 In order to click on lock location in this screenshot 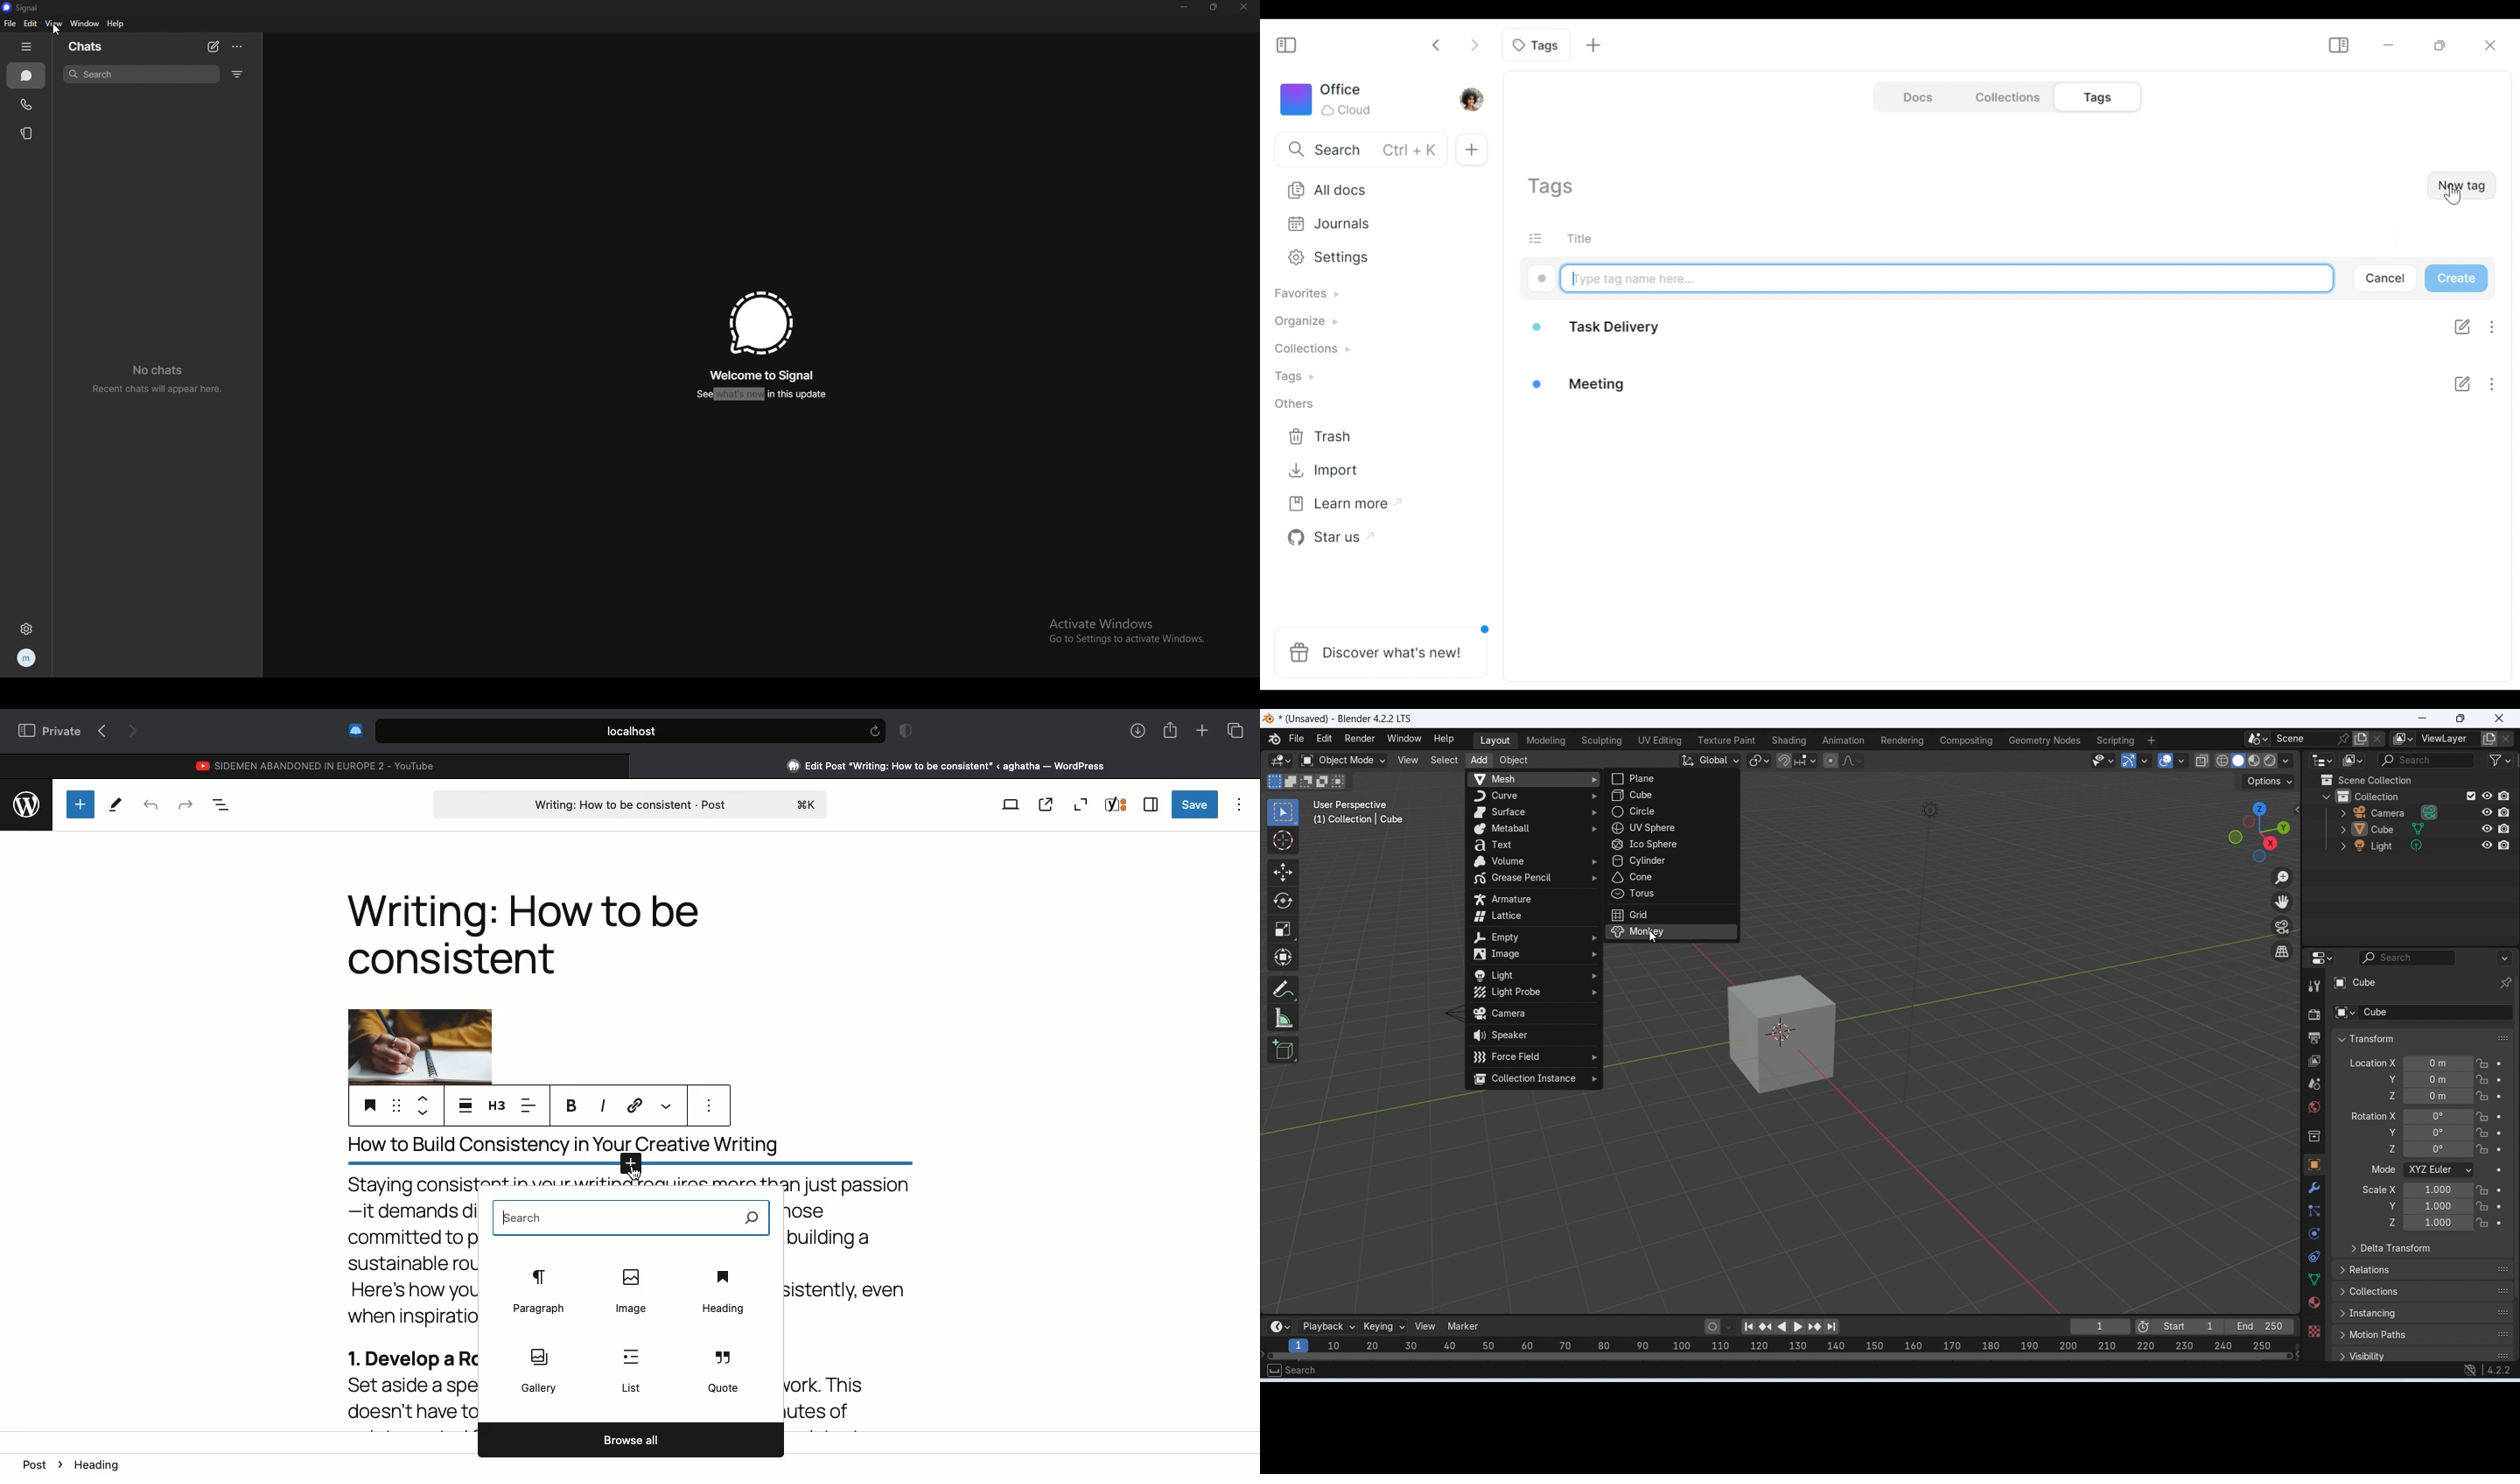, I will do `click(2483, 1149)`.